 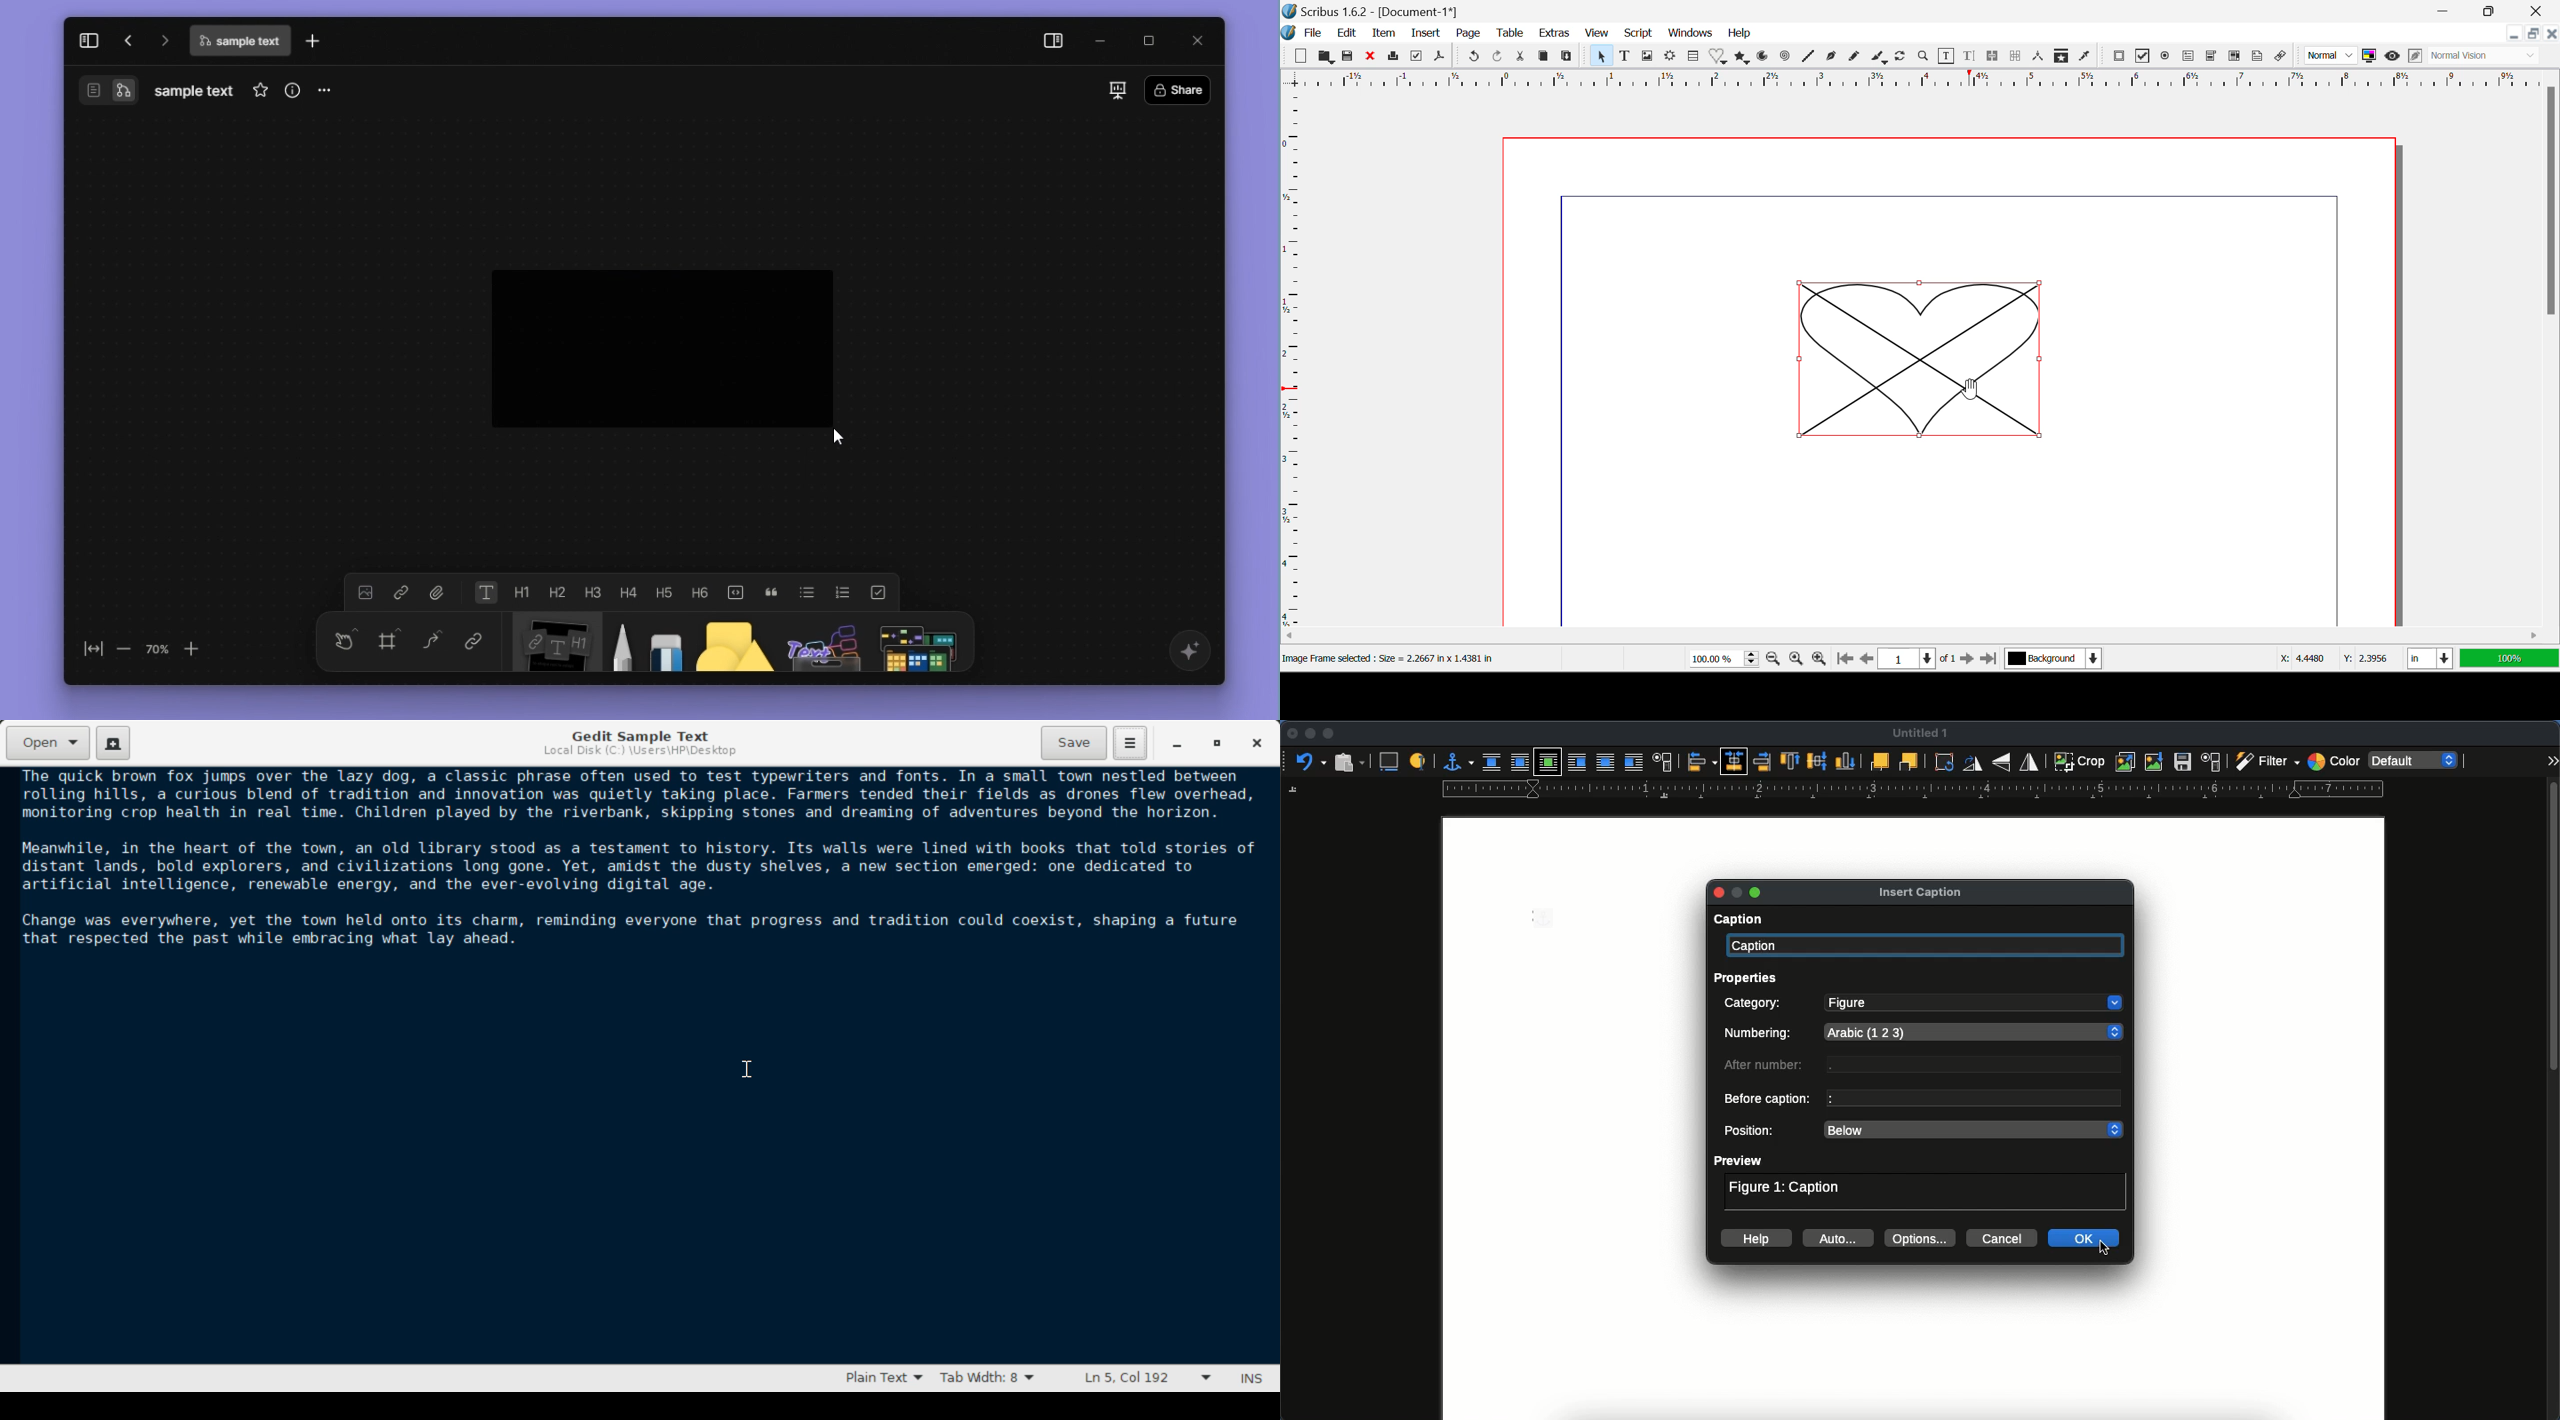 What do you see at coordinates (2281, 57) in the screenshot?
I see `Link Annotation` at bounding box center [2281, 57].